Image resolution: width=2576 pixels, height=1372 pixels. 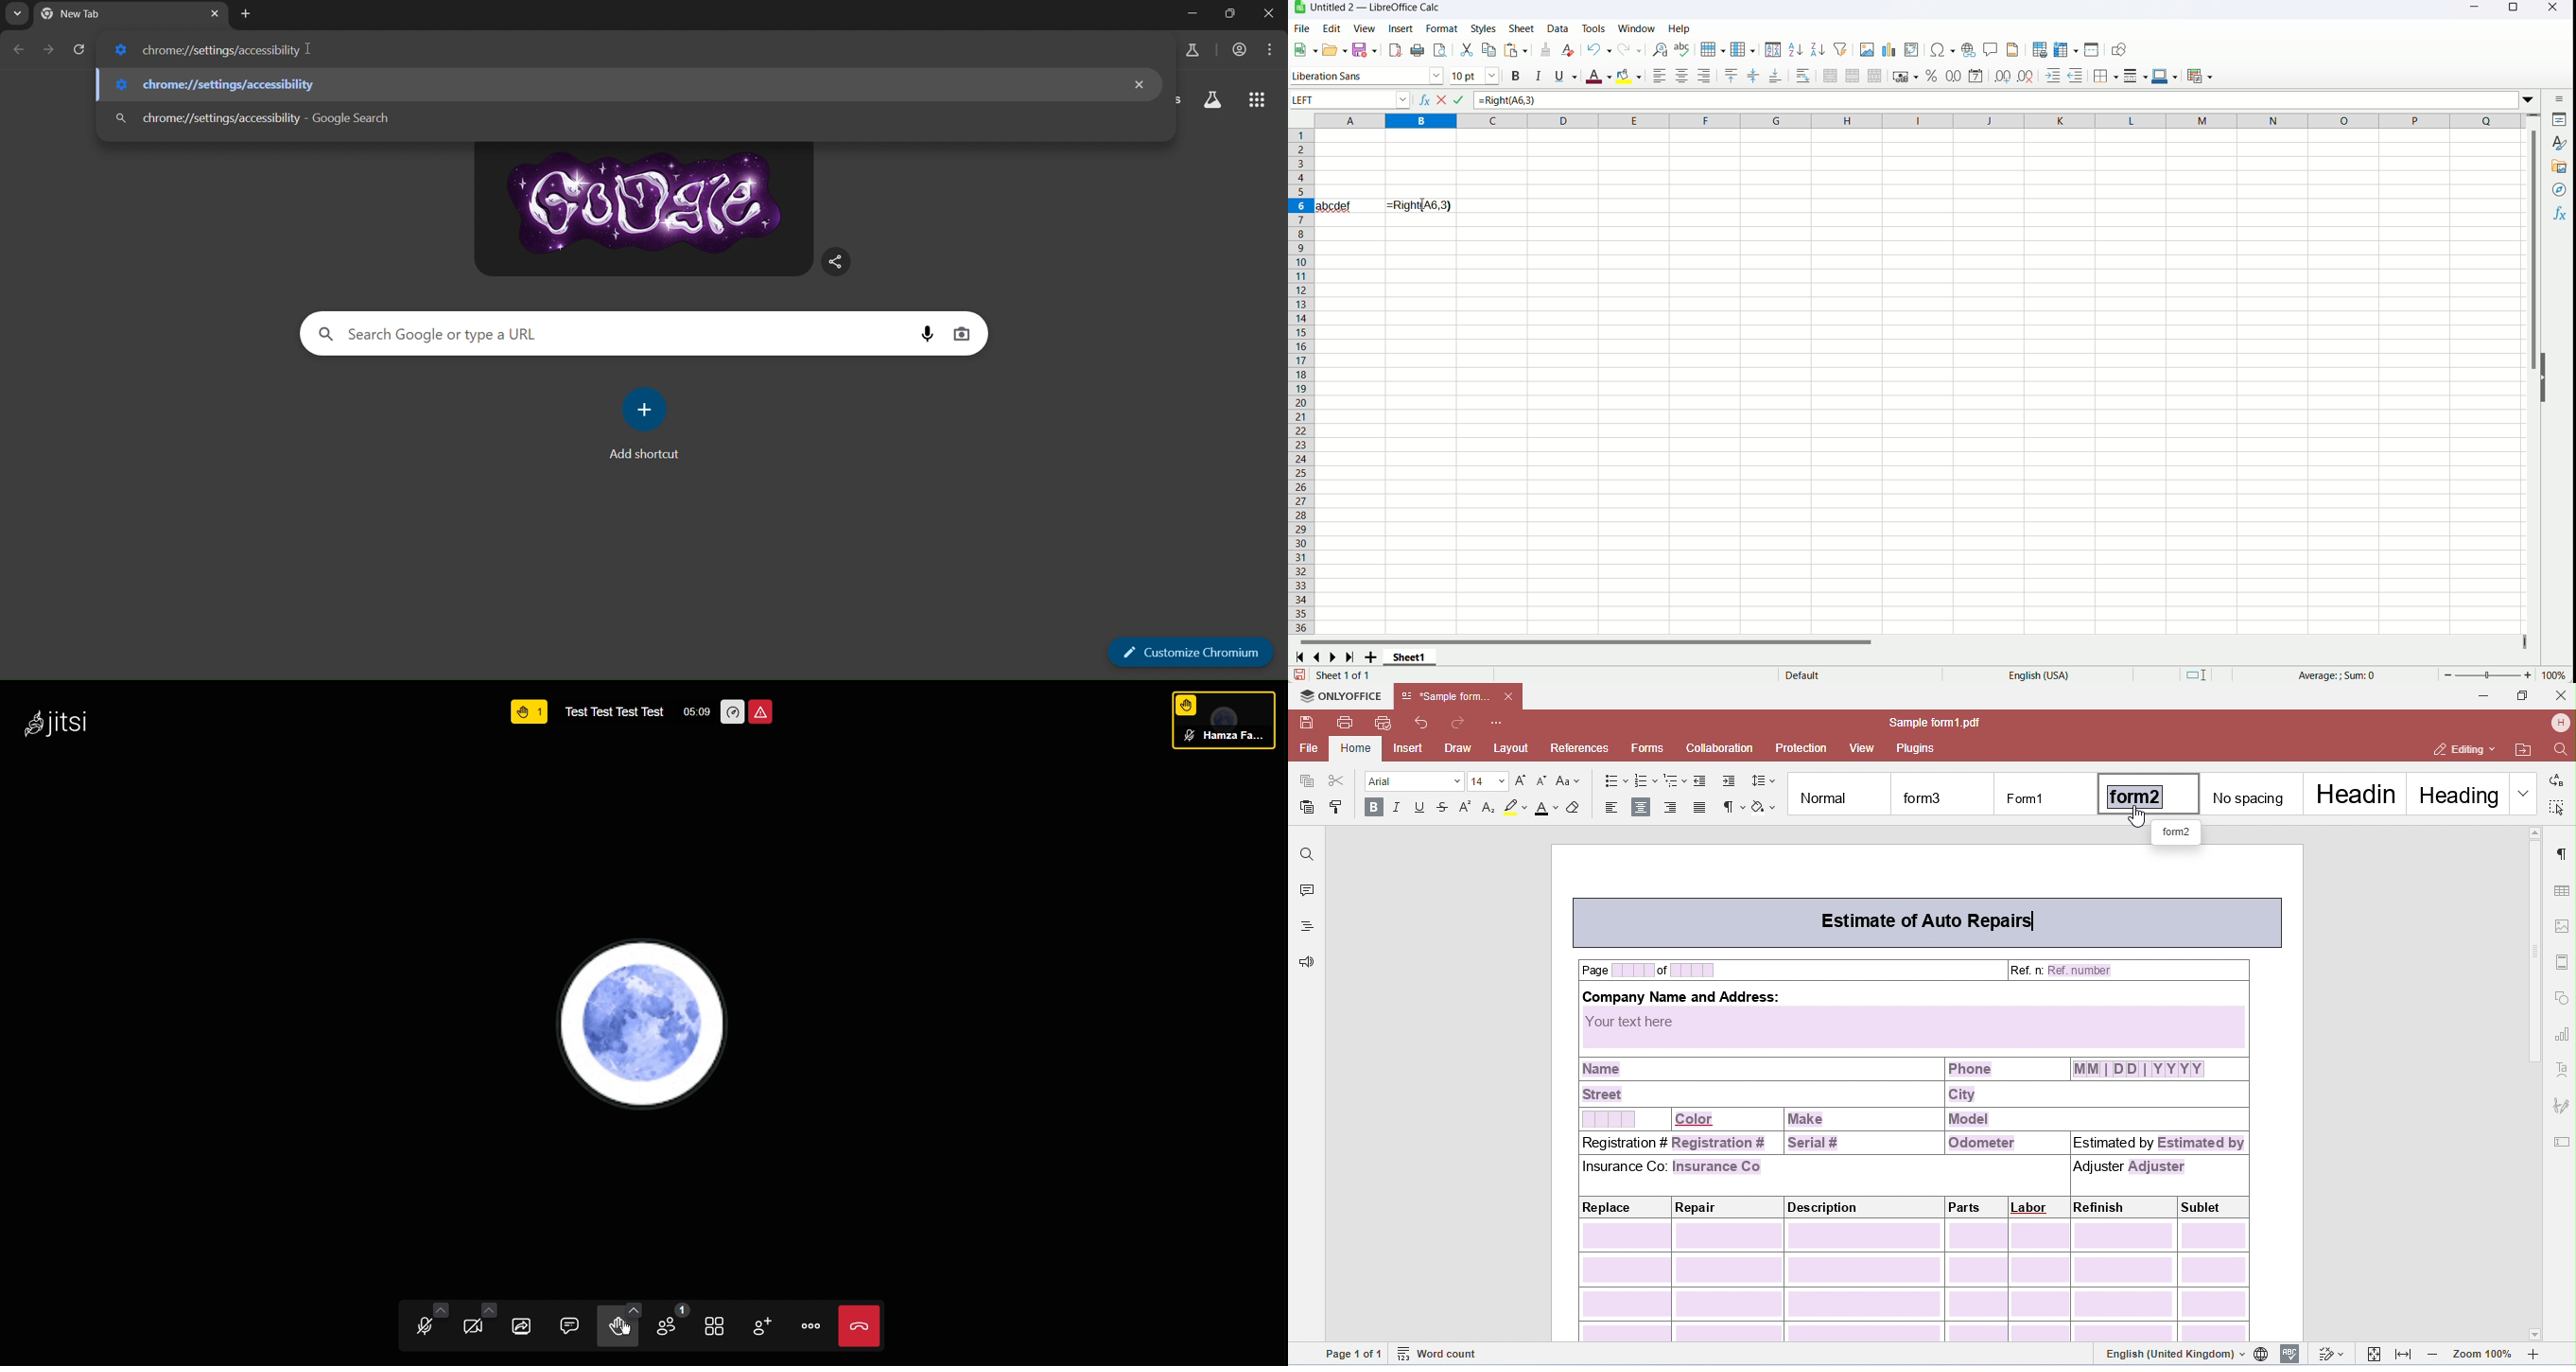 What do you see at coordinates (481, 1323) in the screenshot?
I see `Video` at bounding box center [481, 1323].